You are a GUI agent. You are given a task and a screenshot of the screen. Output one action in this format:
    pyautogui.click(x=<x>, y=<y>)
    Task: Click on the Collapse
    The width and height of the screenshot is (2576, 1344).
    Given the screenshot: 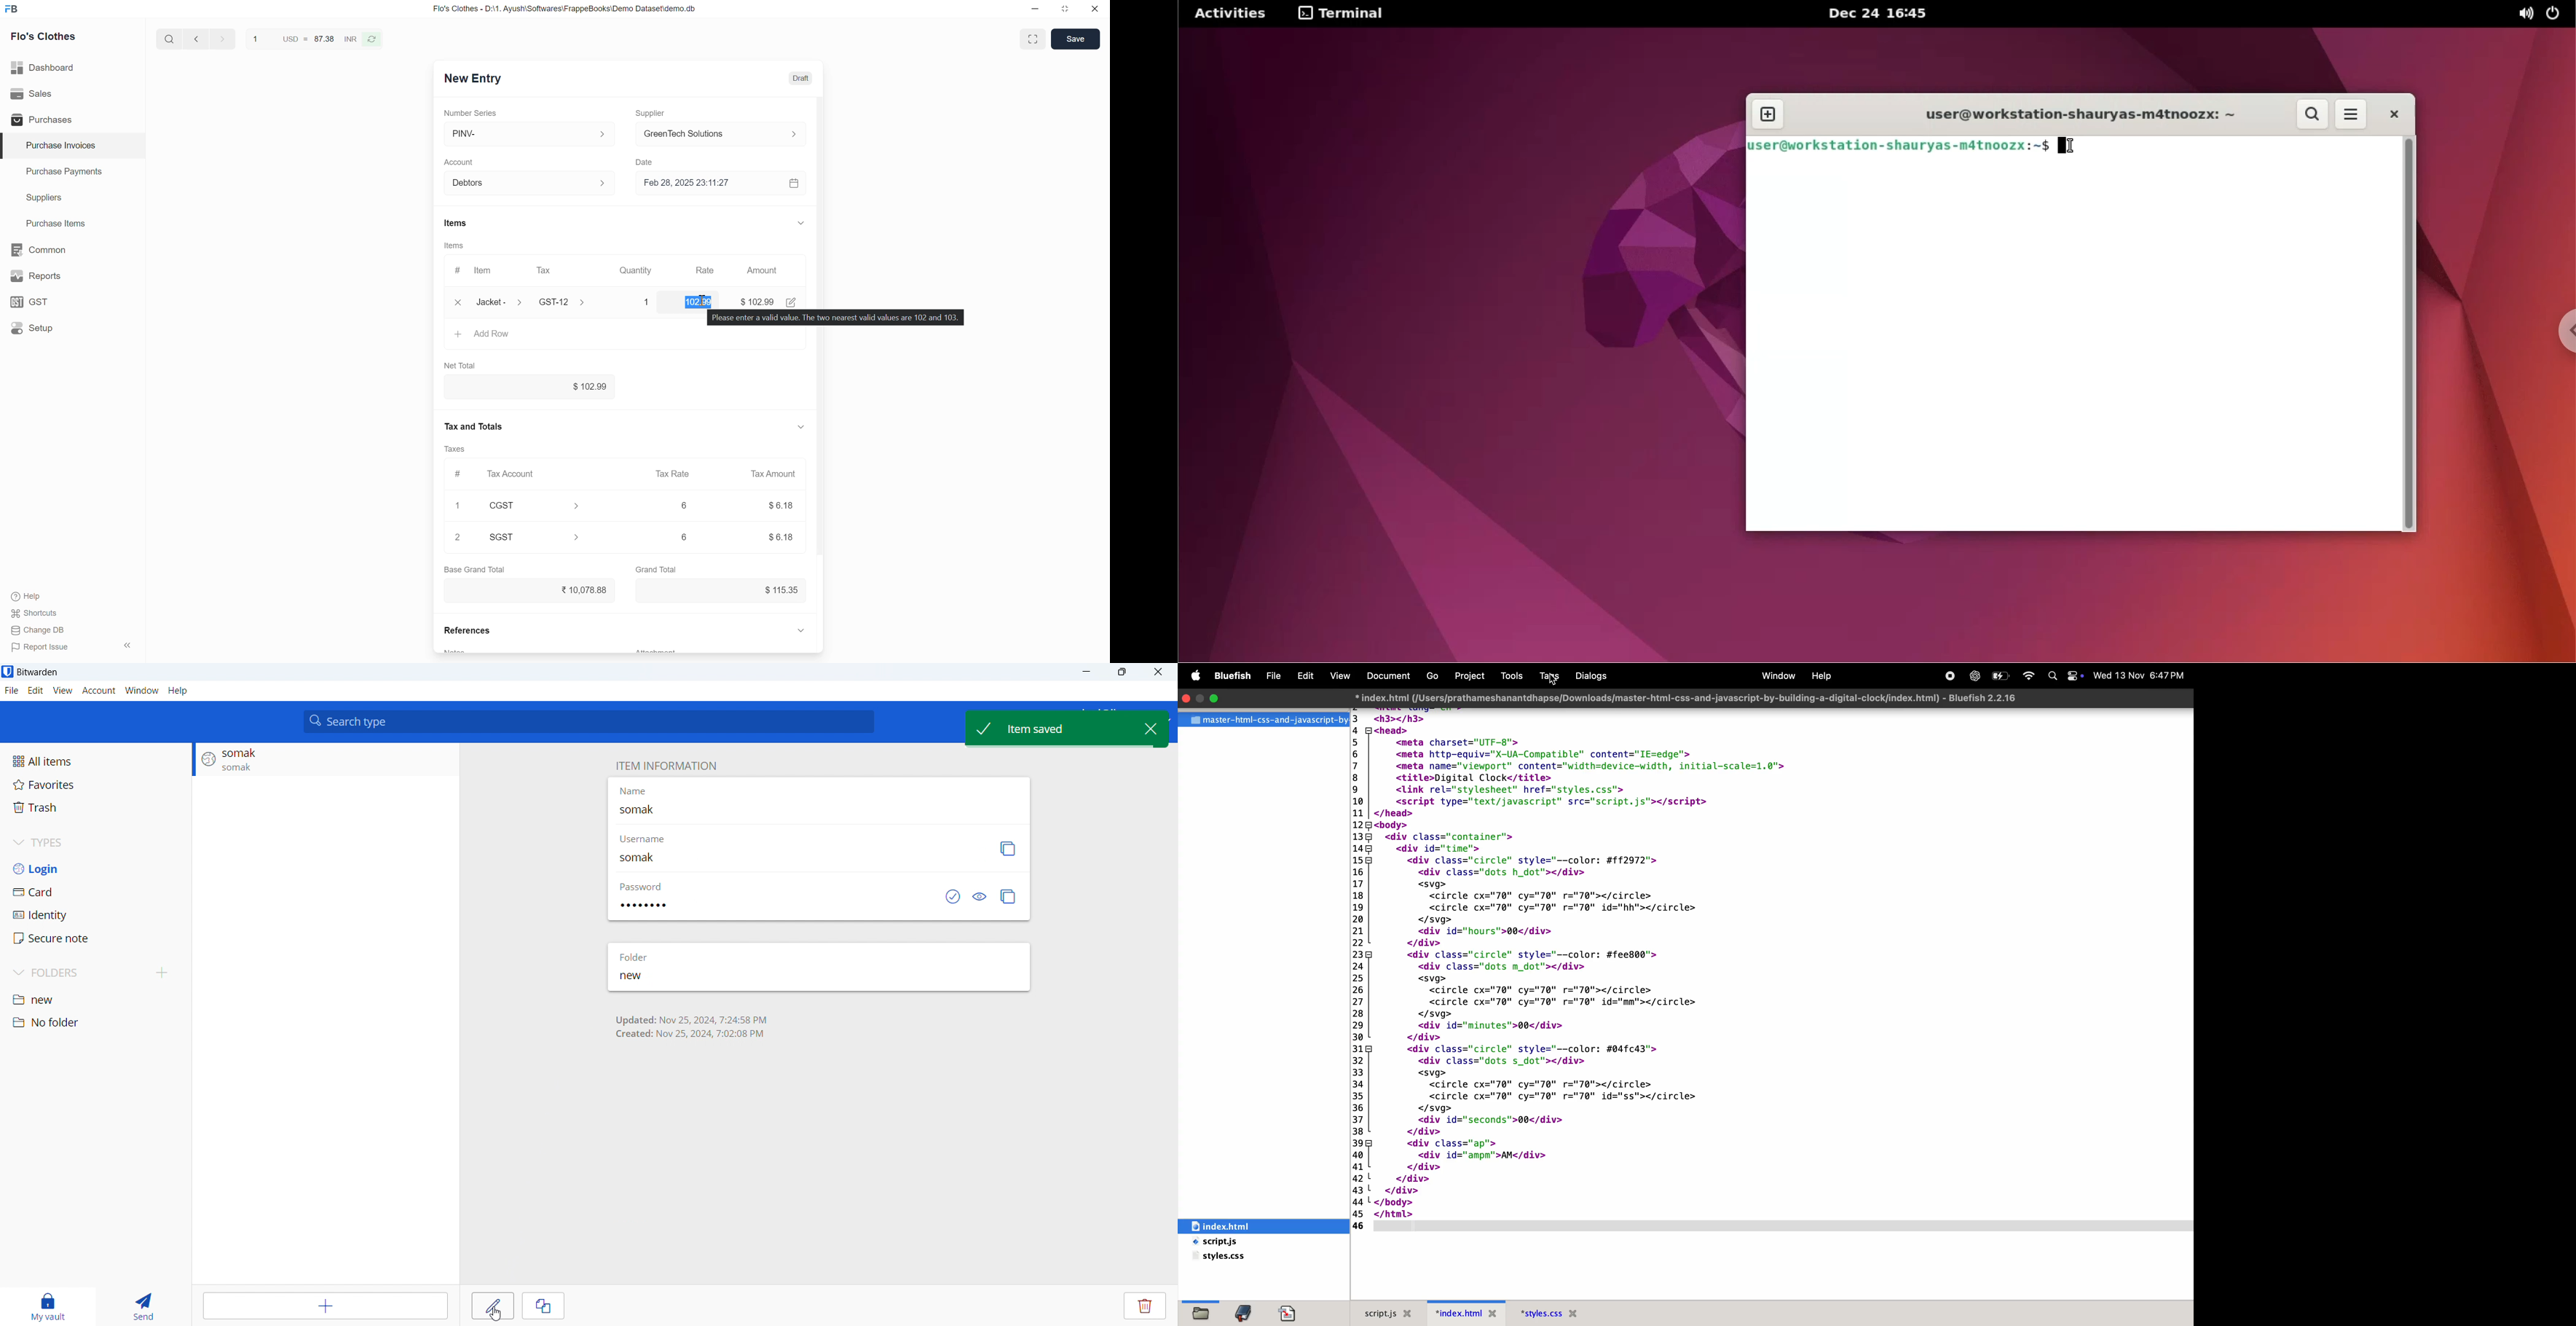 What is the action you would take?
    pyautogui.click(x=128, y=645)
    